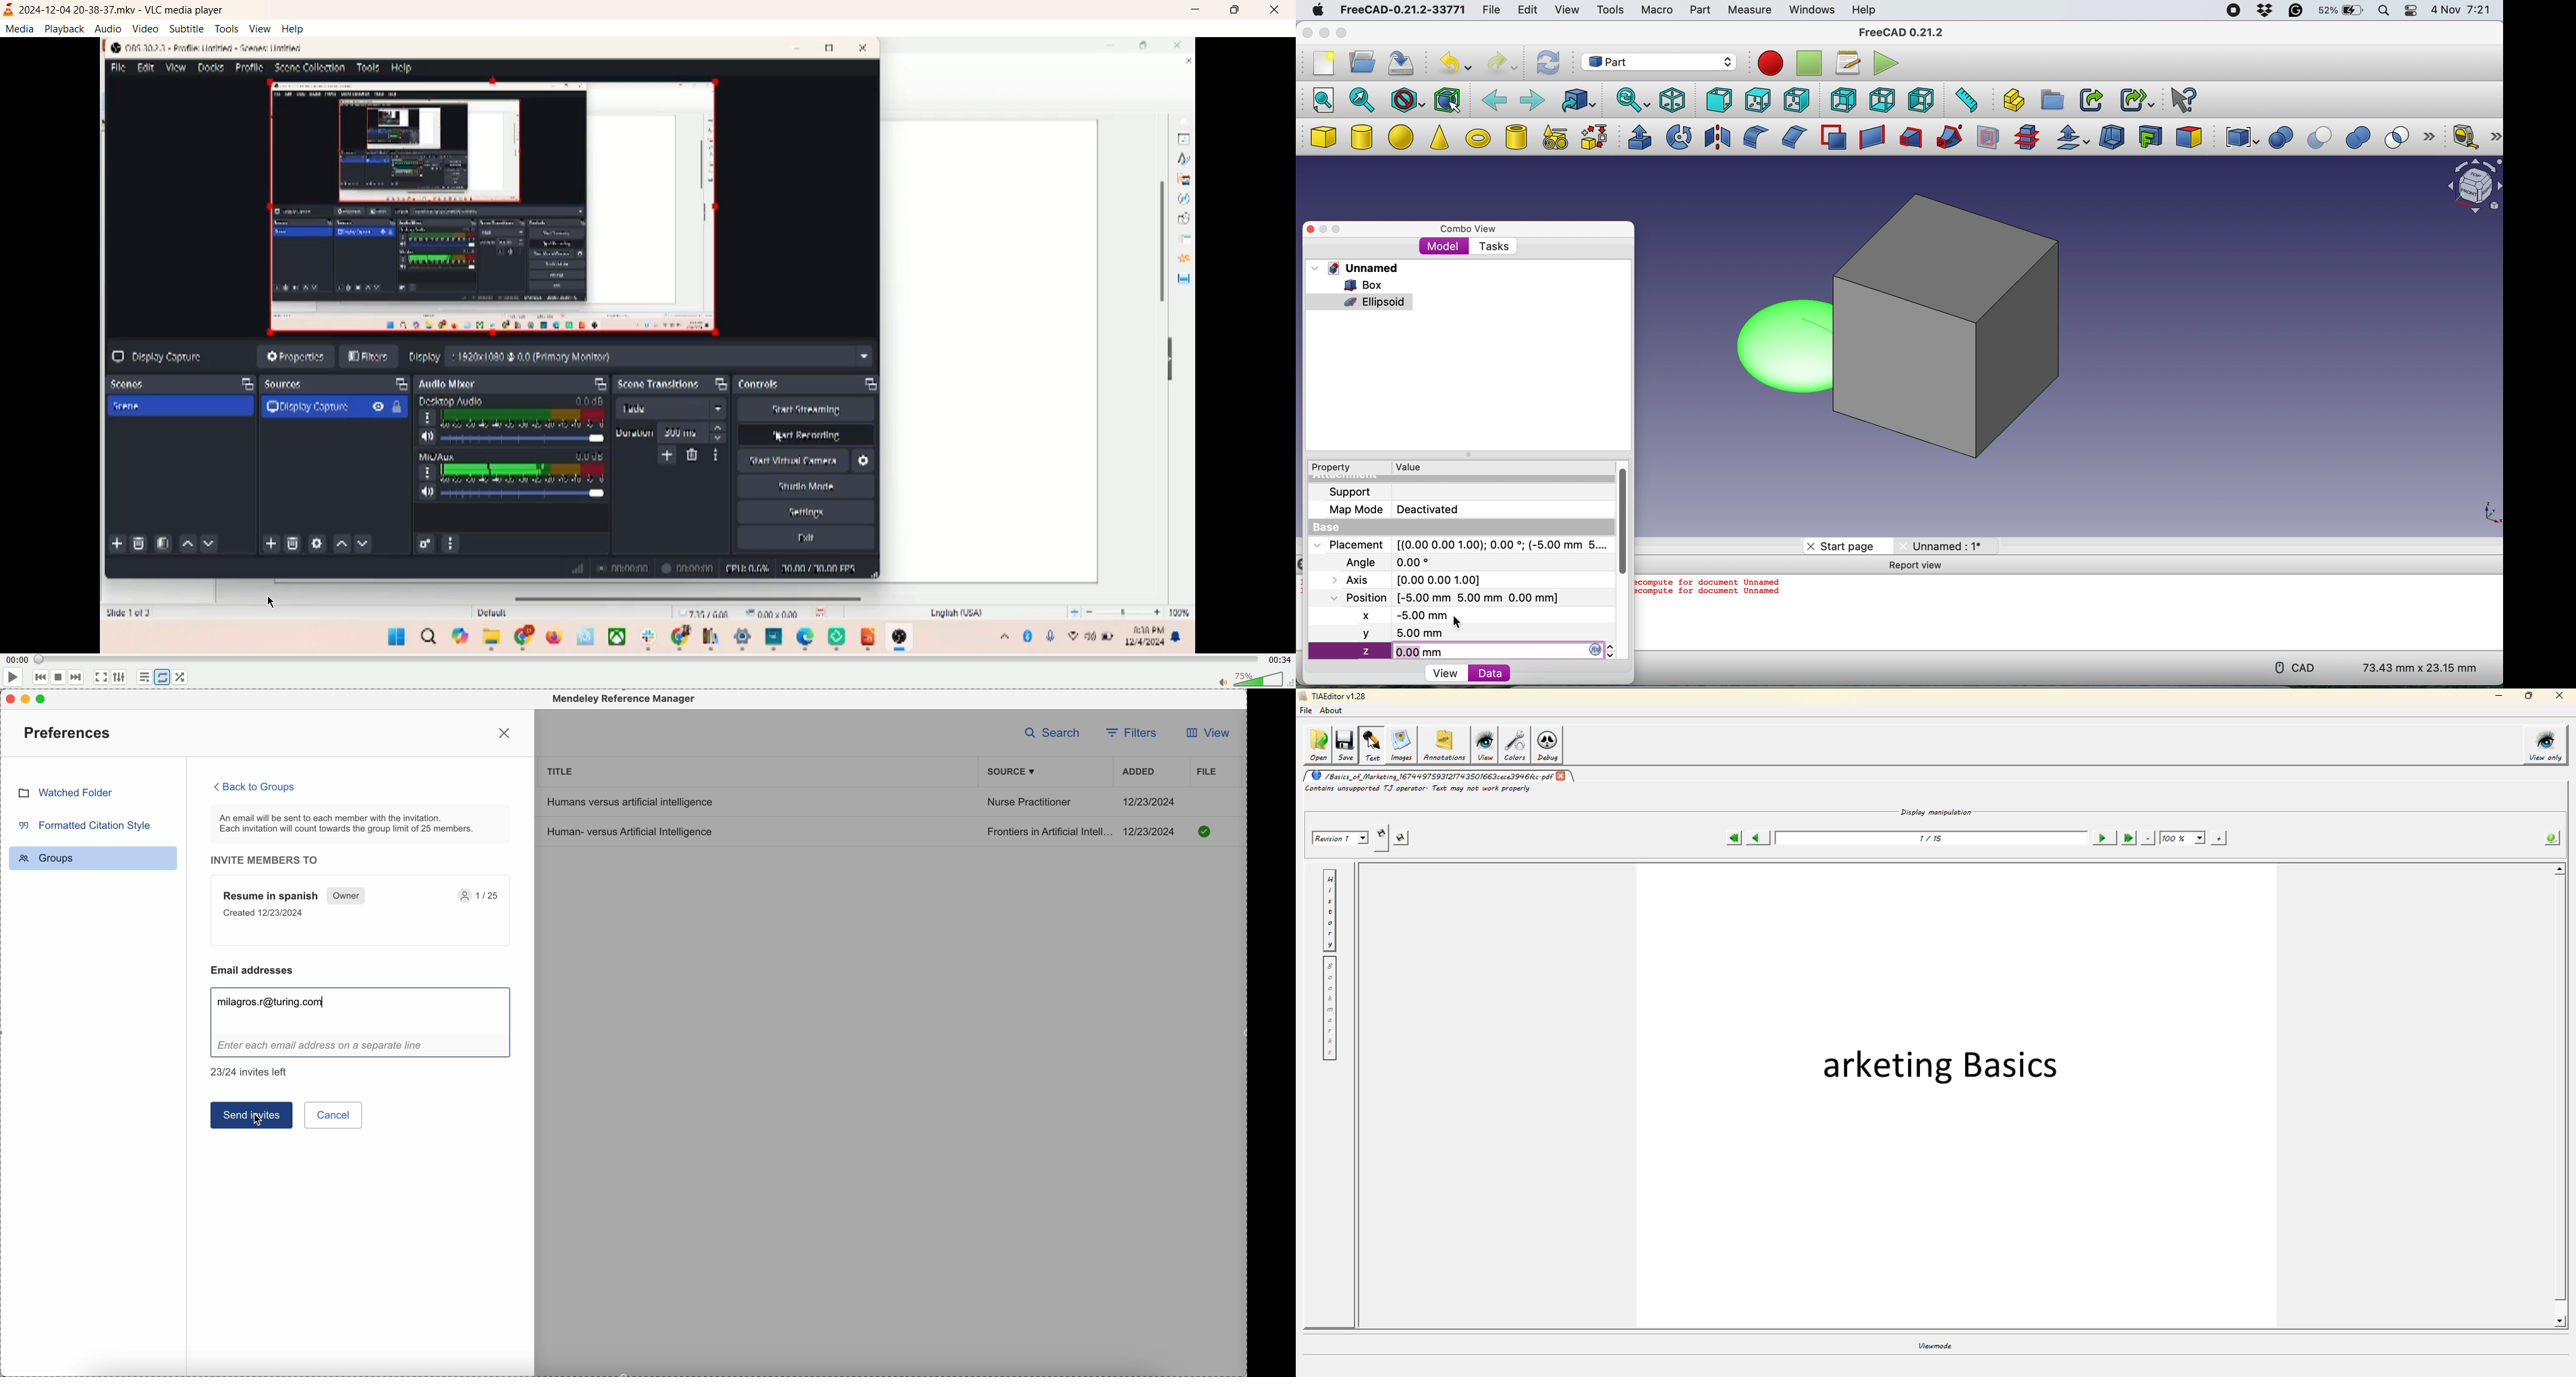 This screenshot has width=2576, height=1400. What do you see at coordinates (1386, 561) in the screenshot?
I see `Angle 0.00 degree` at bounding box center [1386, 561].